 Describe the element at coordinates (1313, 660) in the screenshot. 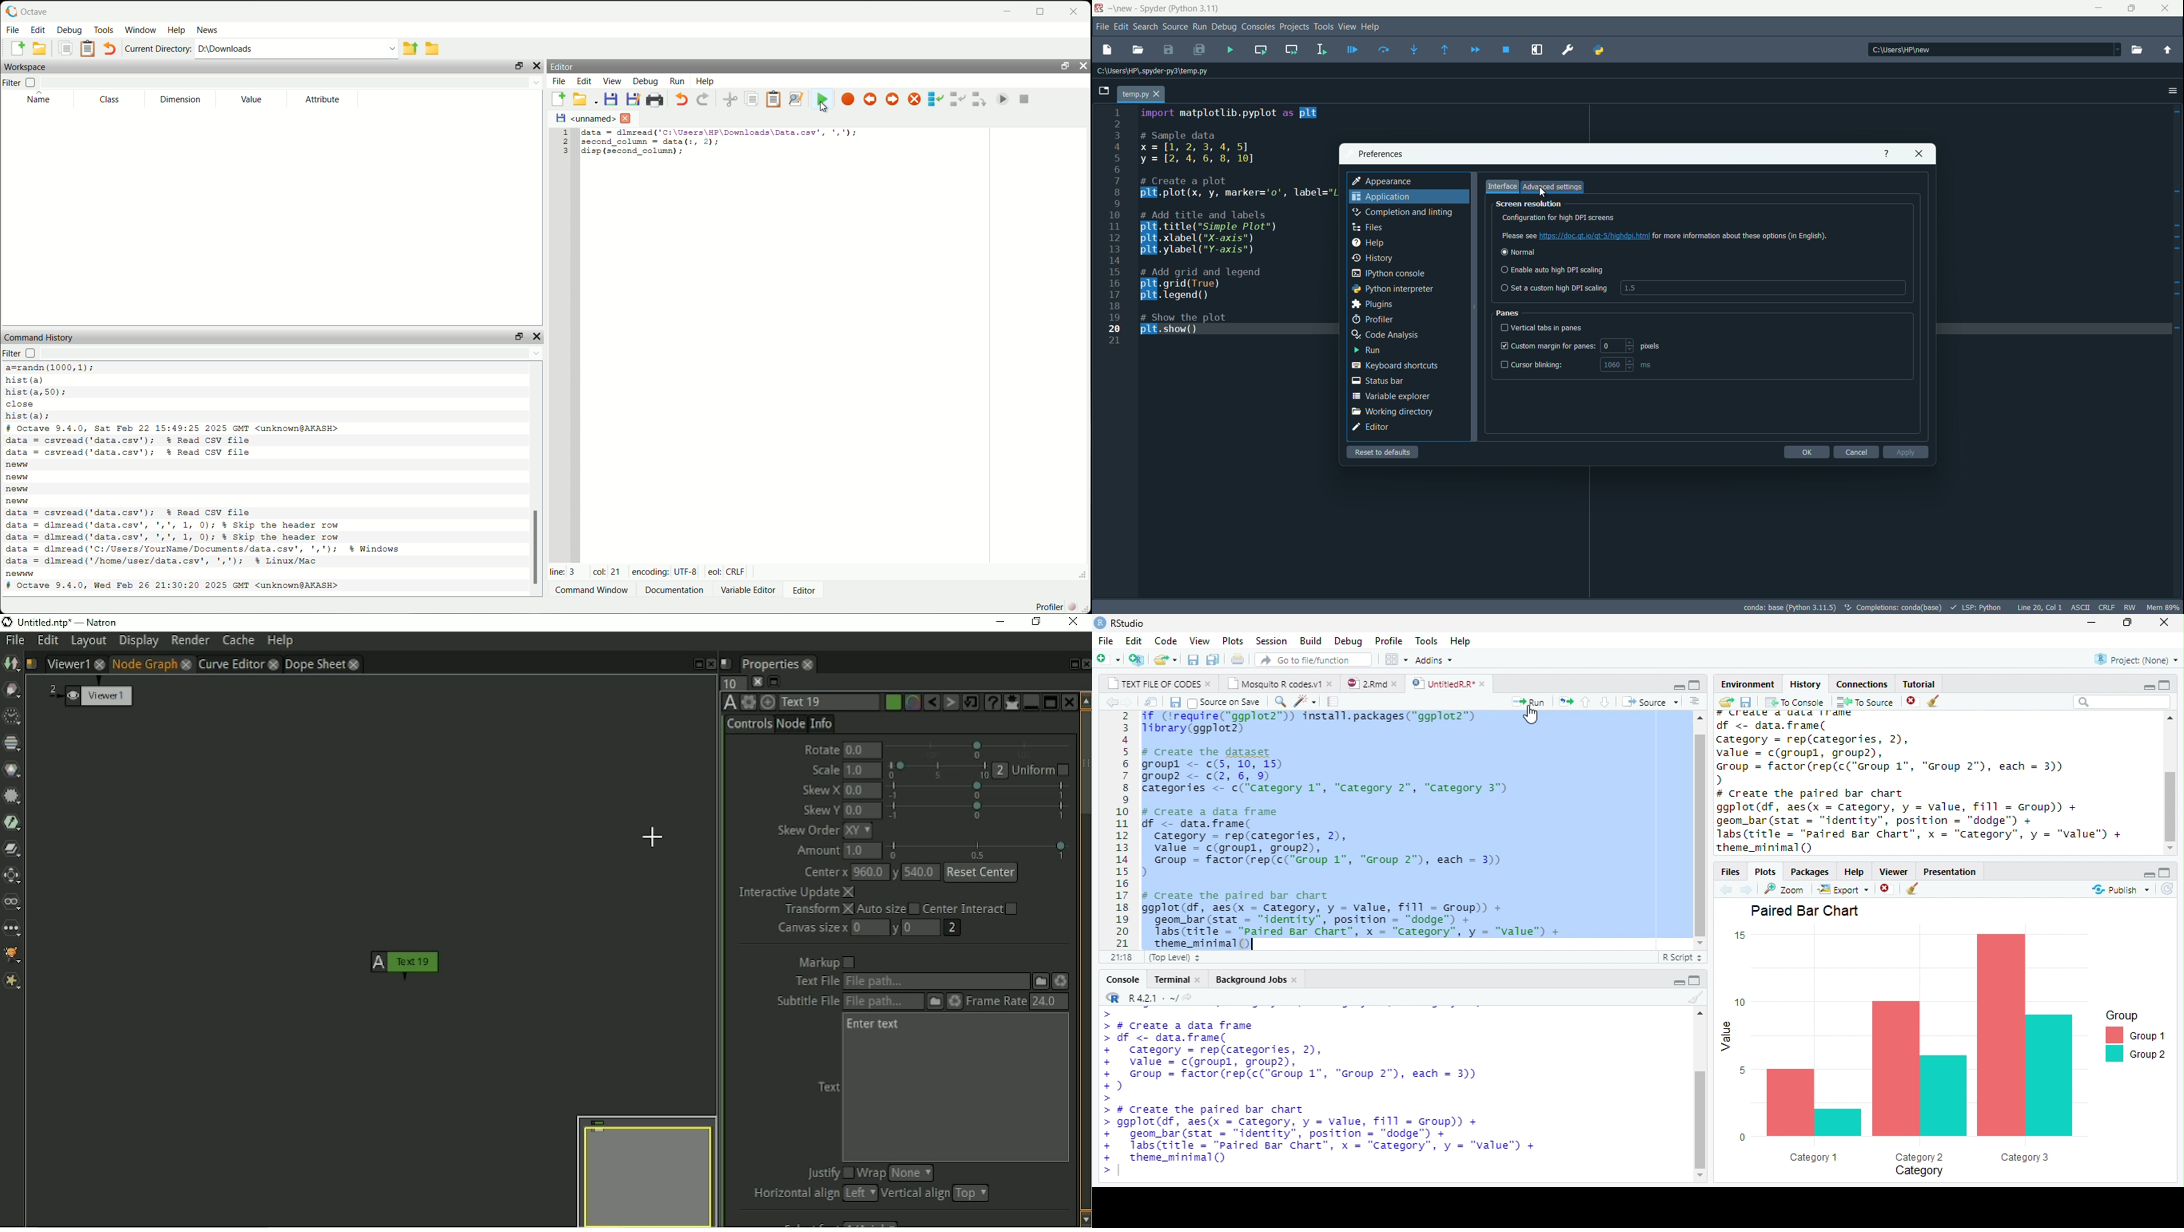

I see `go to file/function` at that location.